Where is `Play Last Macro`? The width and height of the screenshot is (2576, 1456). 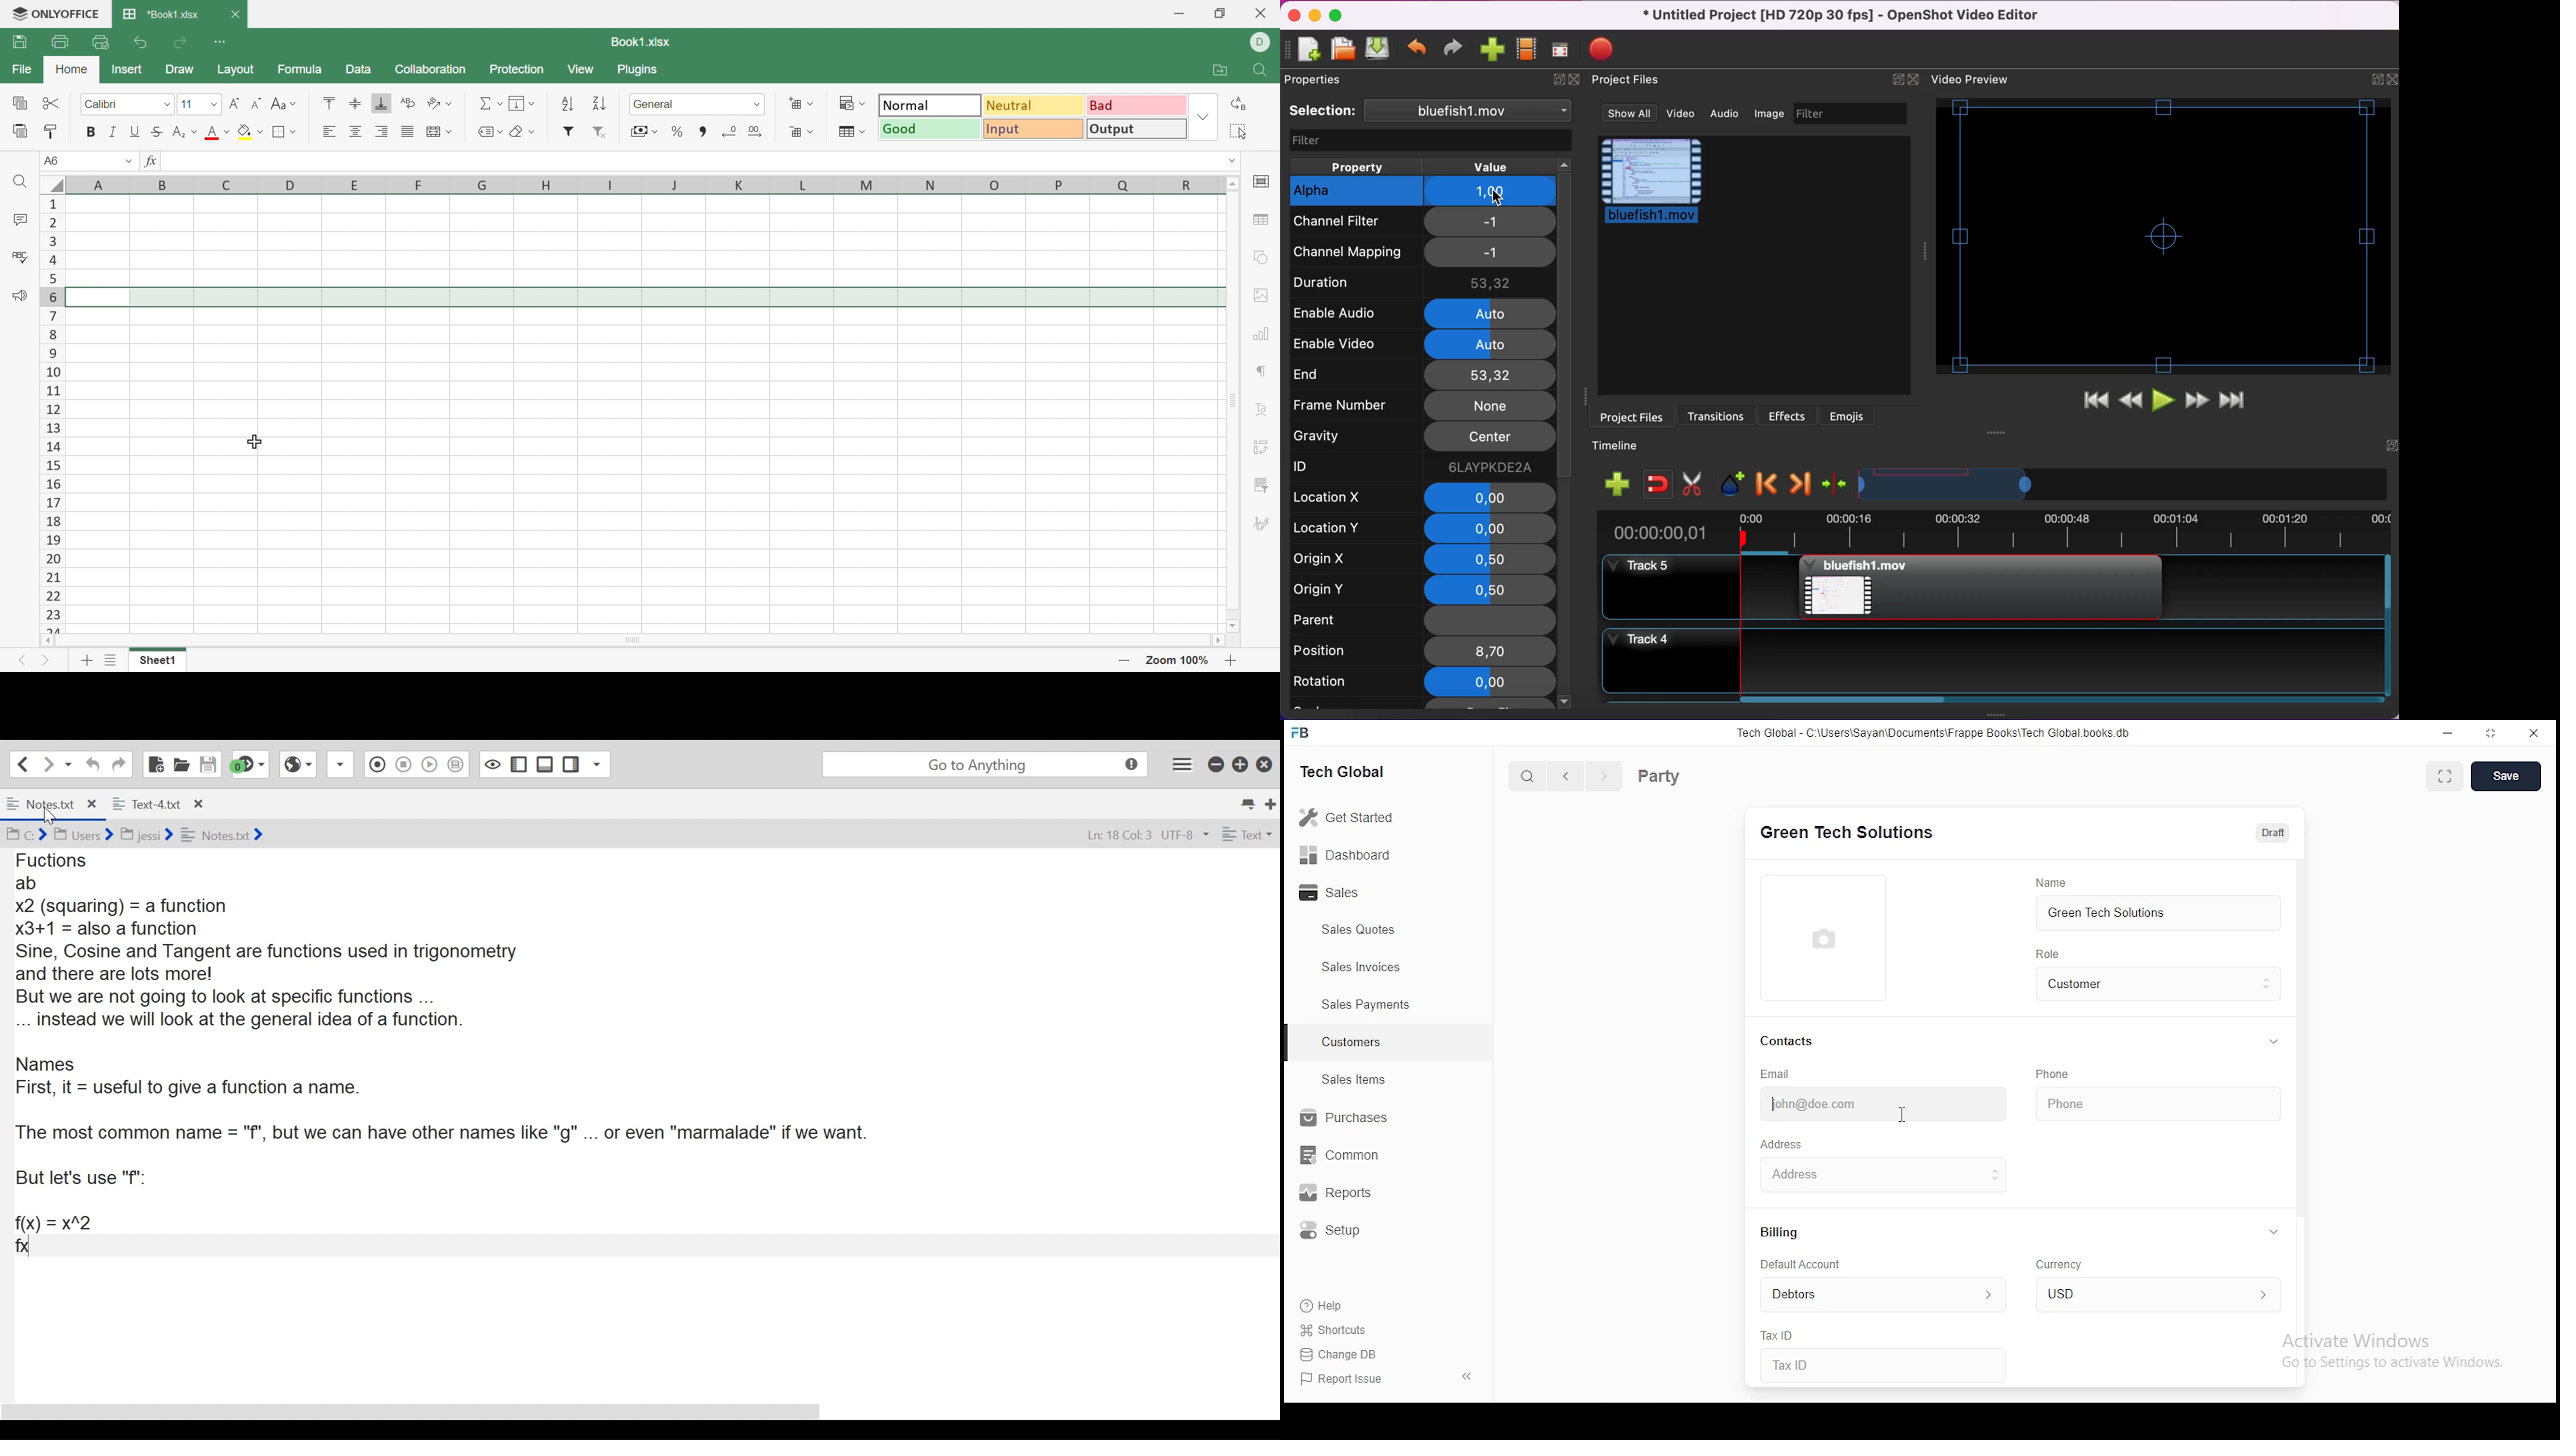
Play Last Macro is located at coordinates (430, 766).